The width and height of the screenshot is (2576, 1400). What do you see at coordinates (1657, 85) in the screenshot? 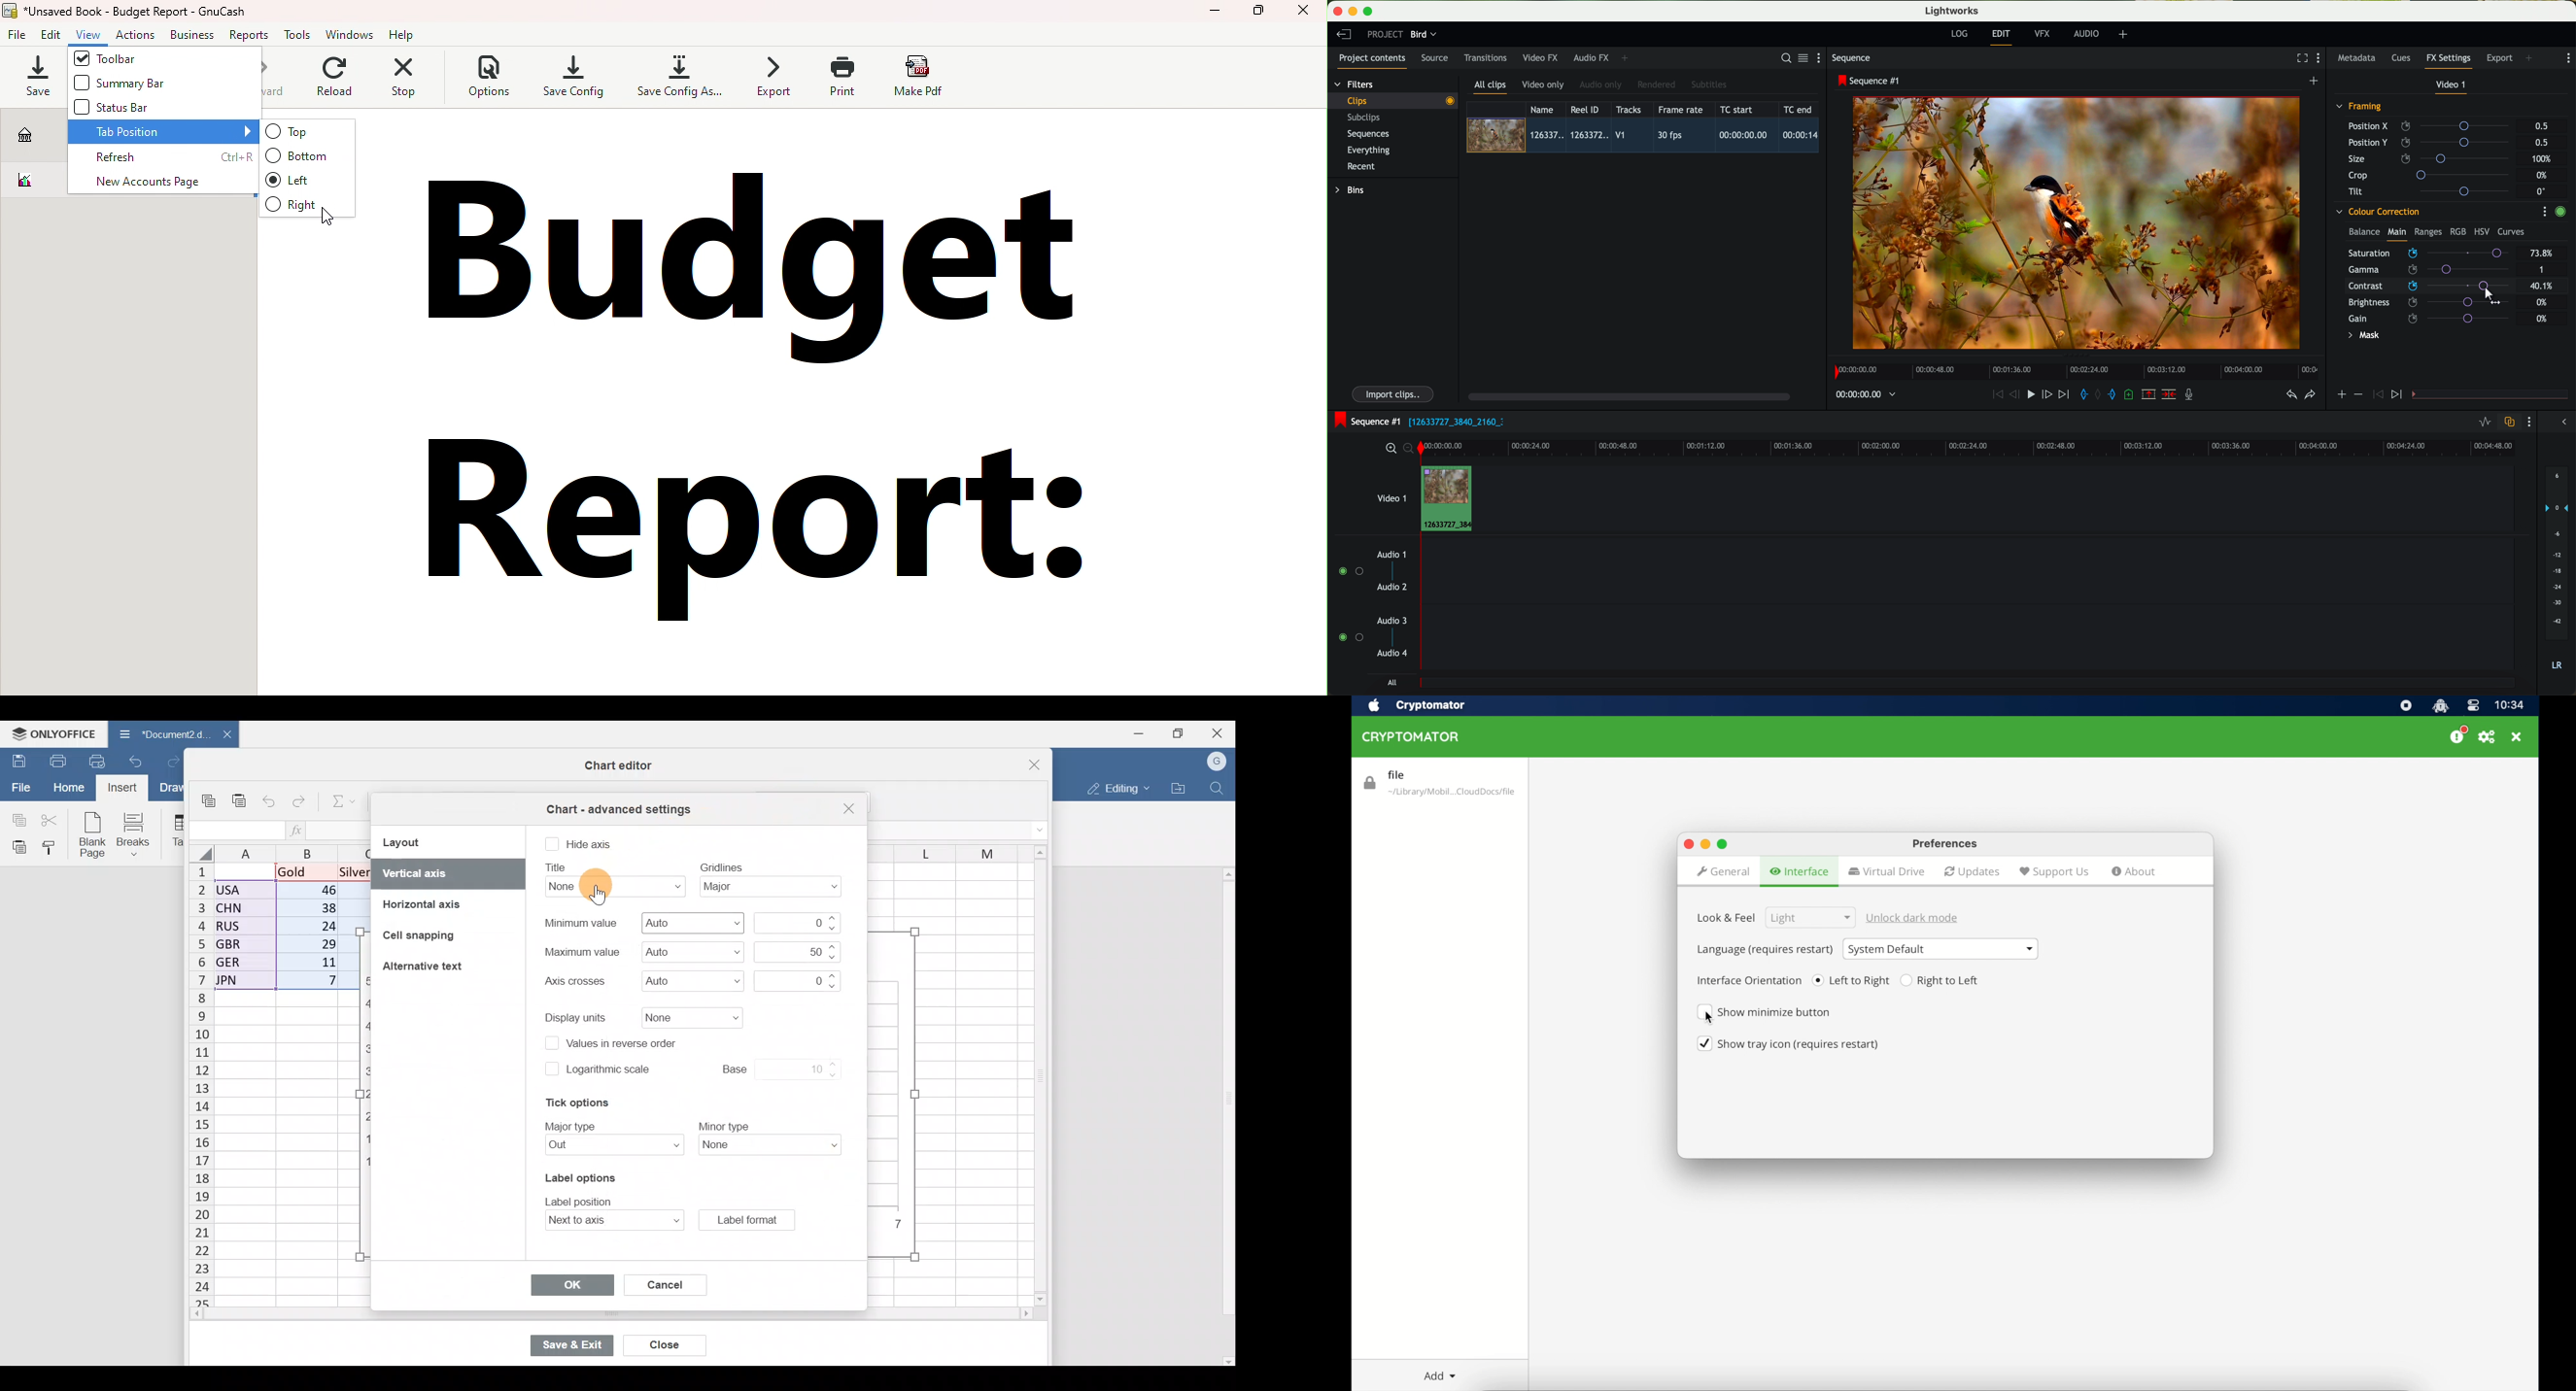
I see `rendered` at bounding box center [1657, 85].